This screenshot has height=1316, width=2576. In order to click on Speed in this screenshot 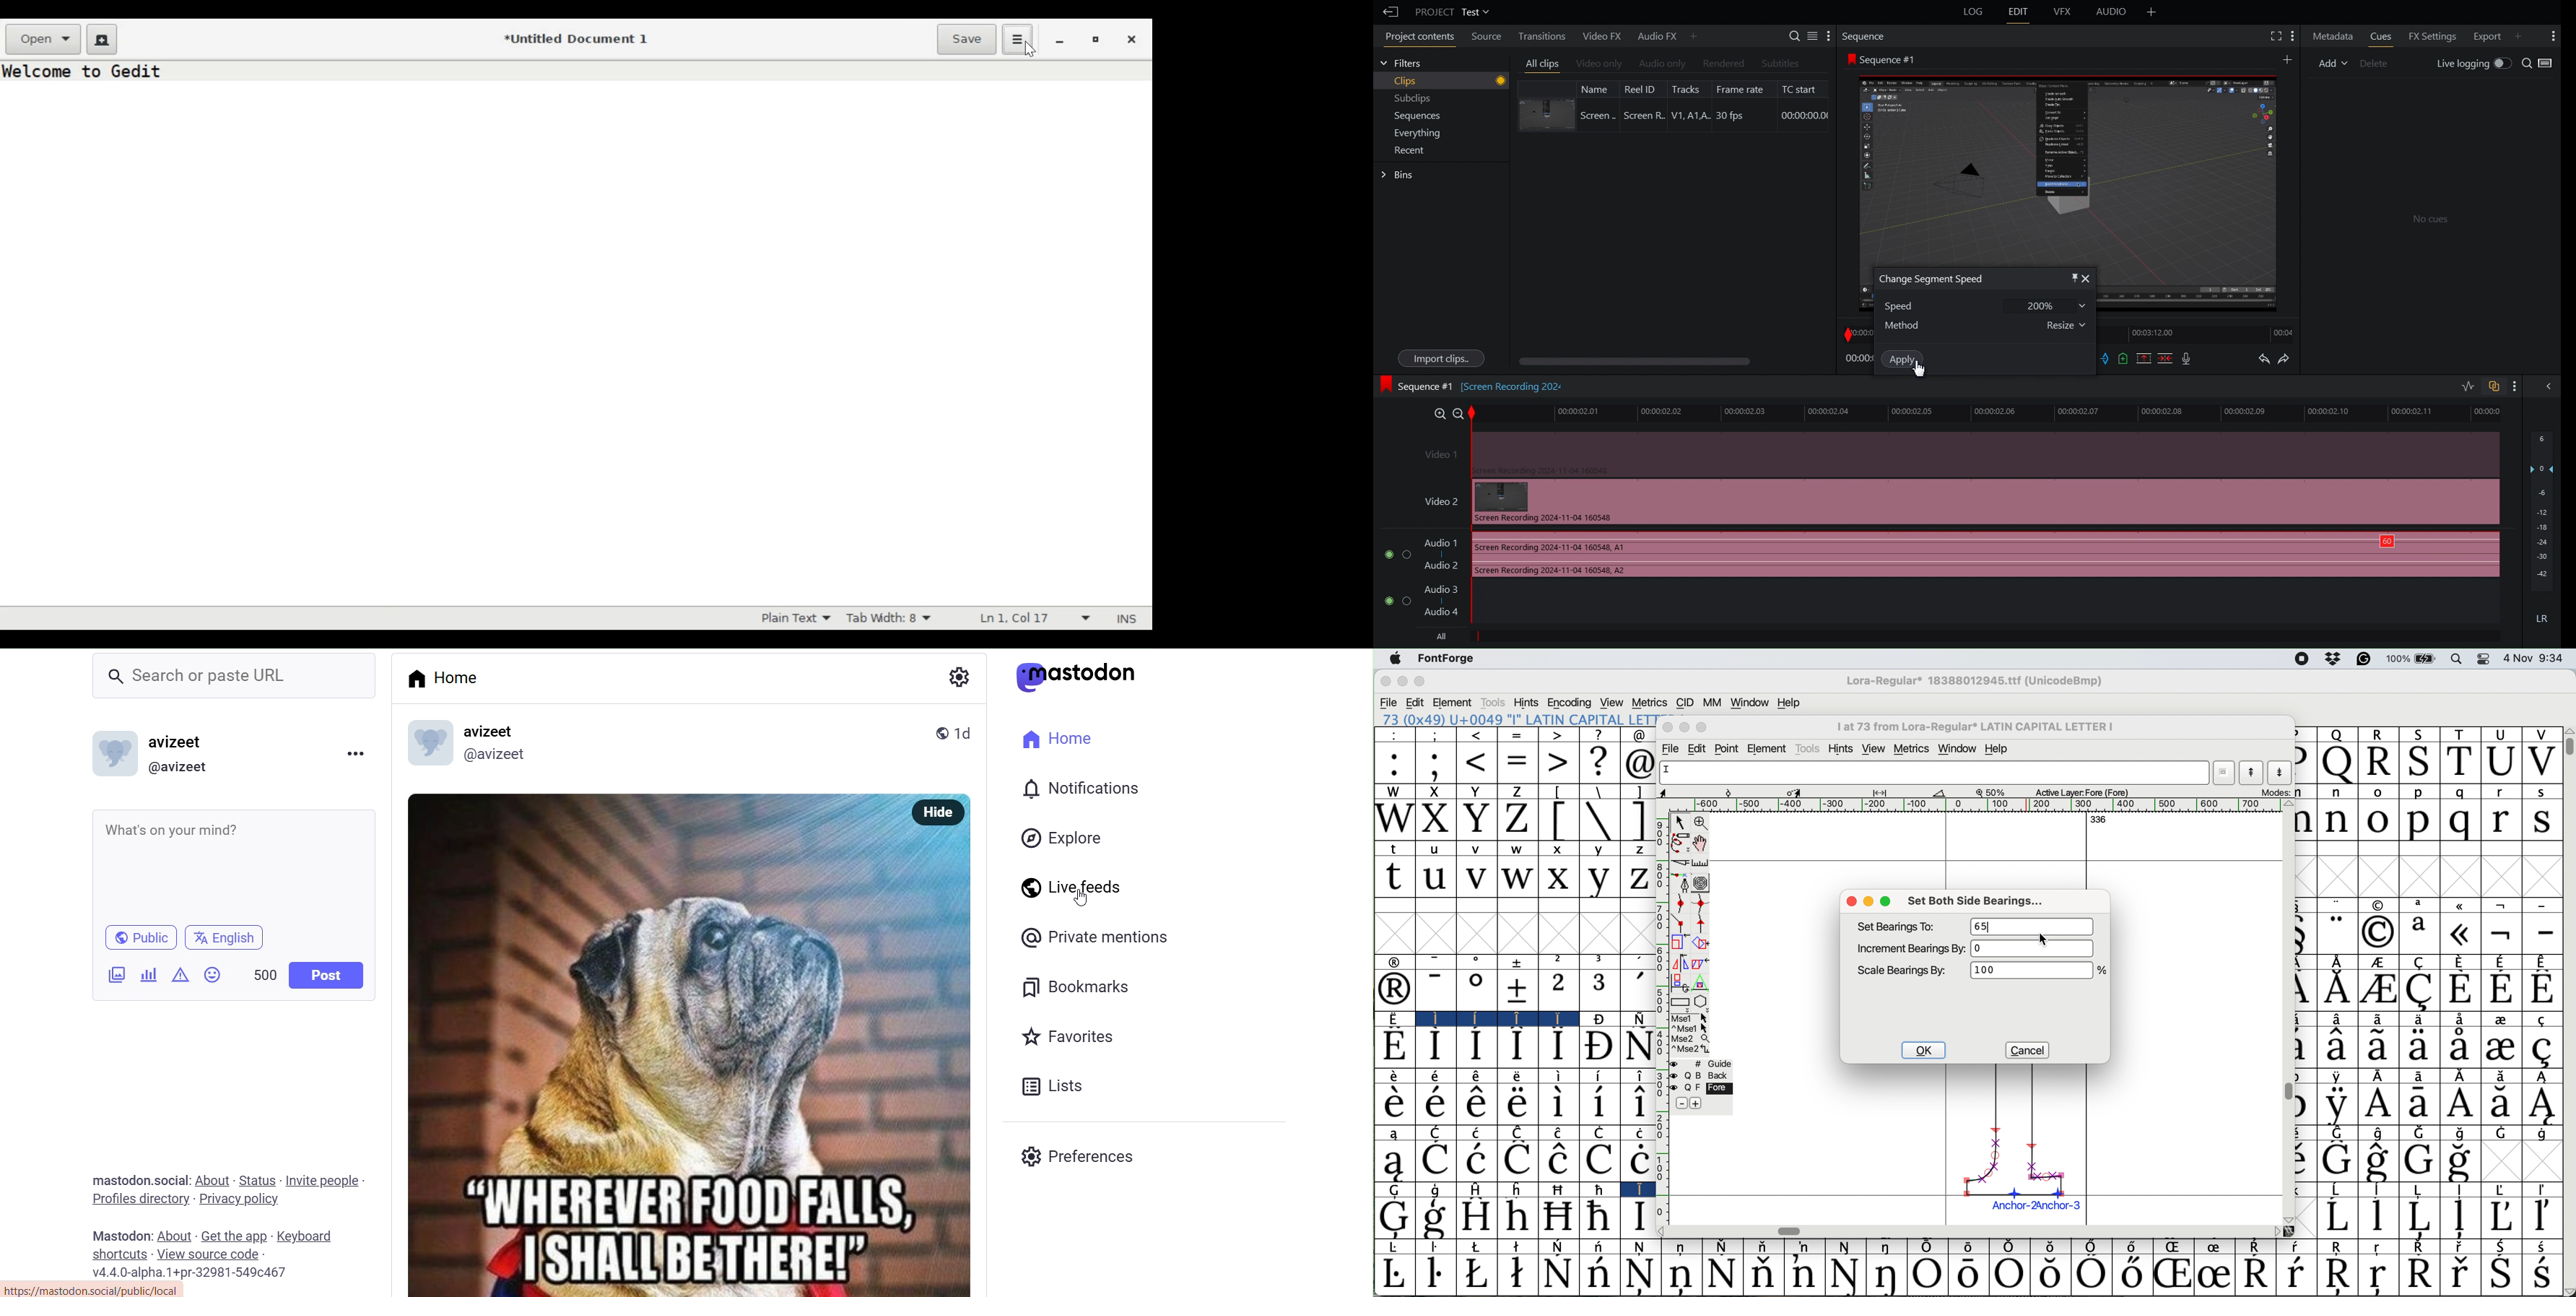, I will do `click(1981, 305)`.